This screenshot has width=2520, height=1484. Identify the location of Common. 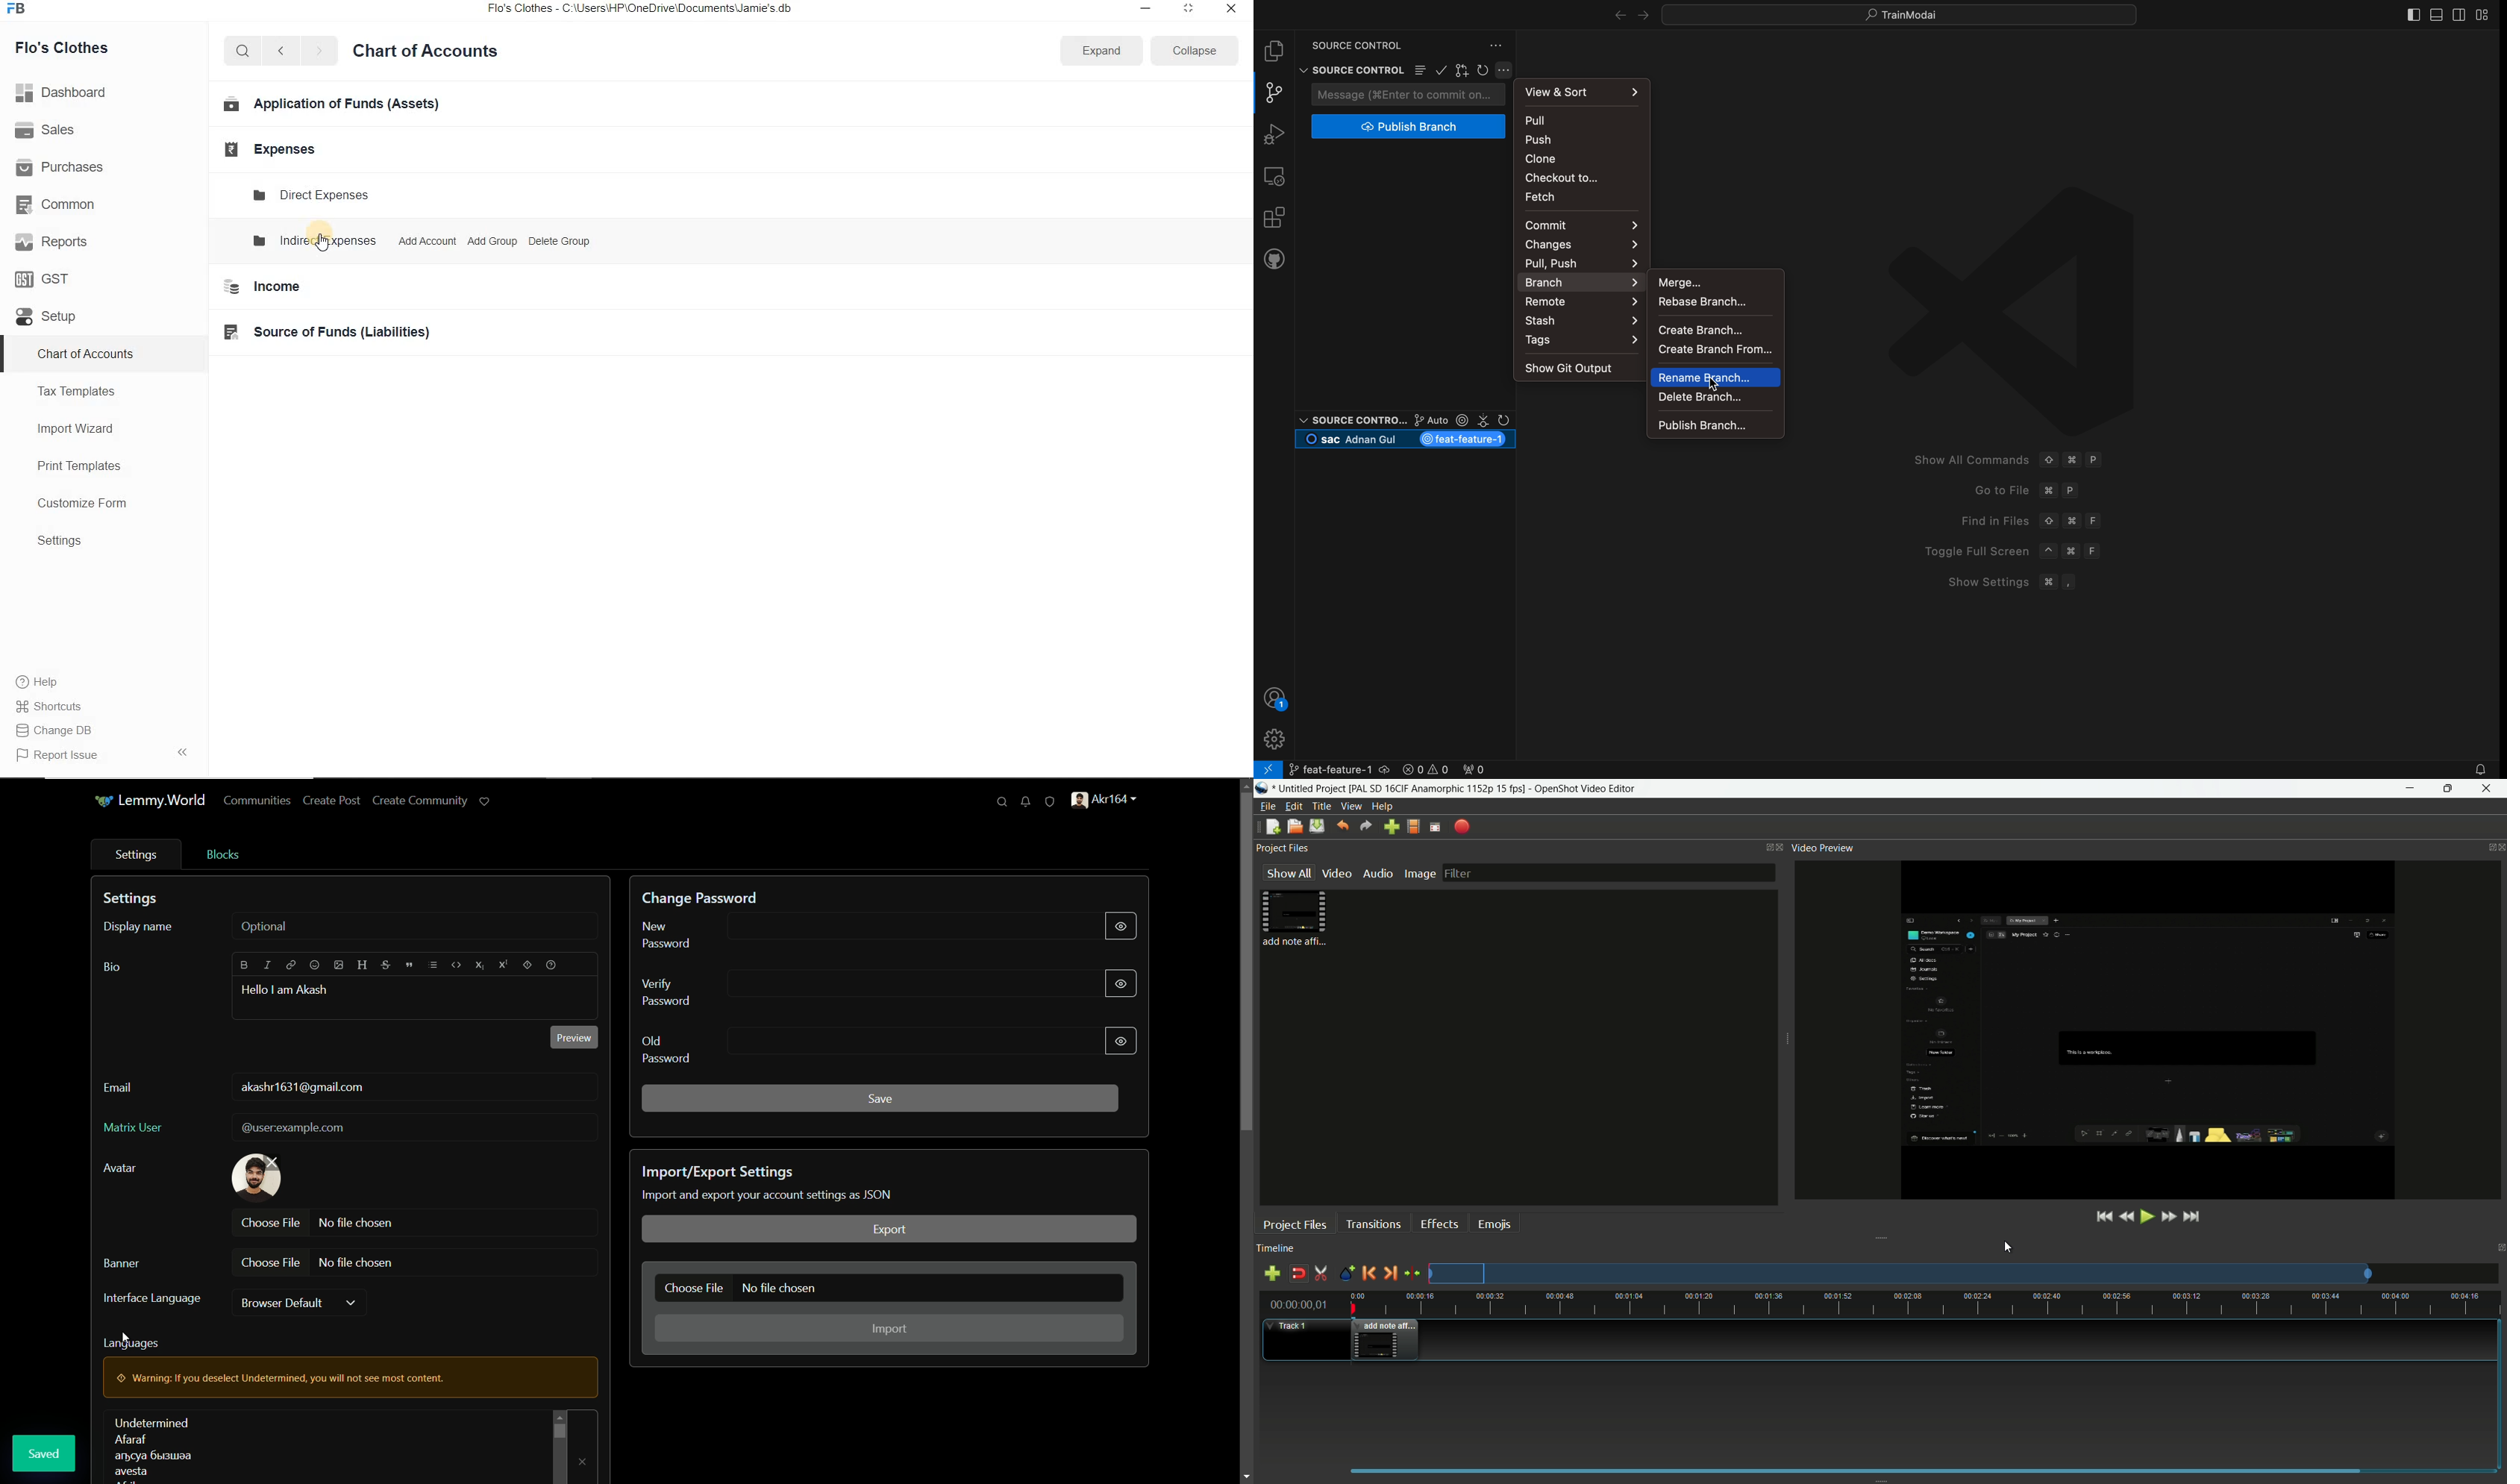
(60, 204).